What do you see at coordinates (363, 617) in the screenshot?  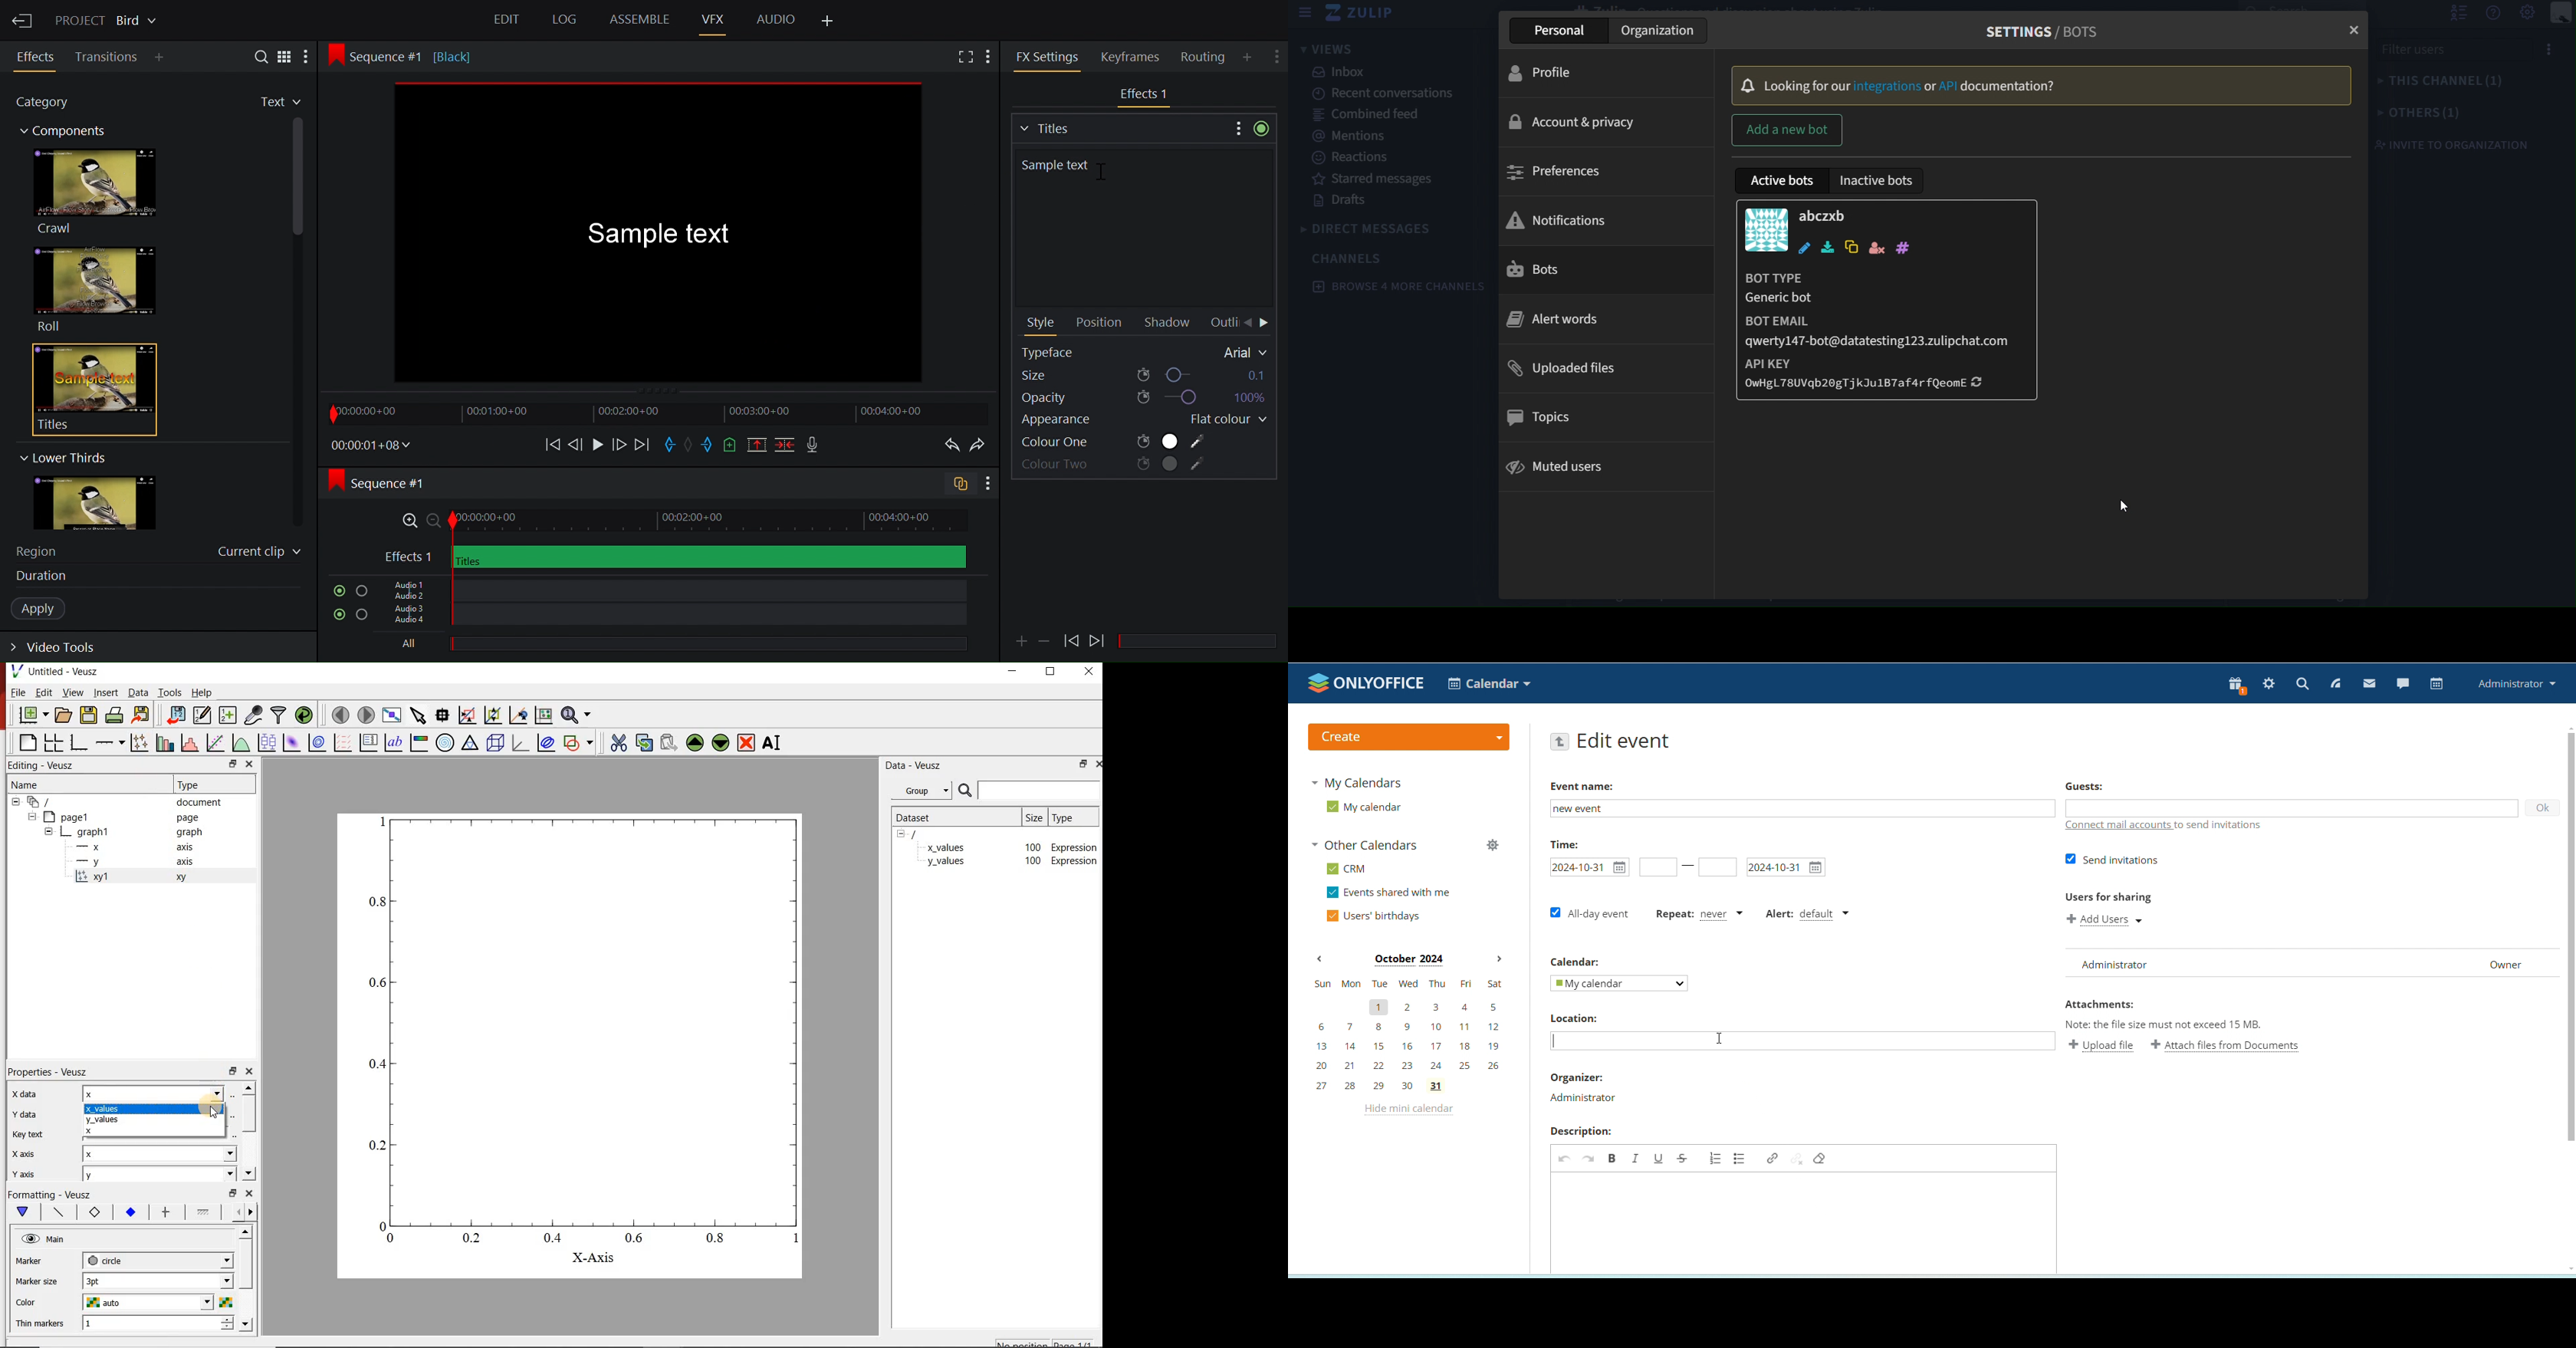 I see `Solo this track` at bounding box center [363, 617].